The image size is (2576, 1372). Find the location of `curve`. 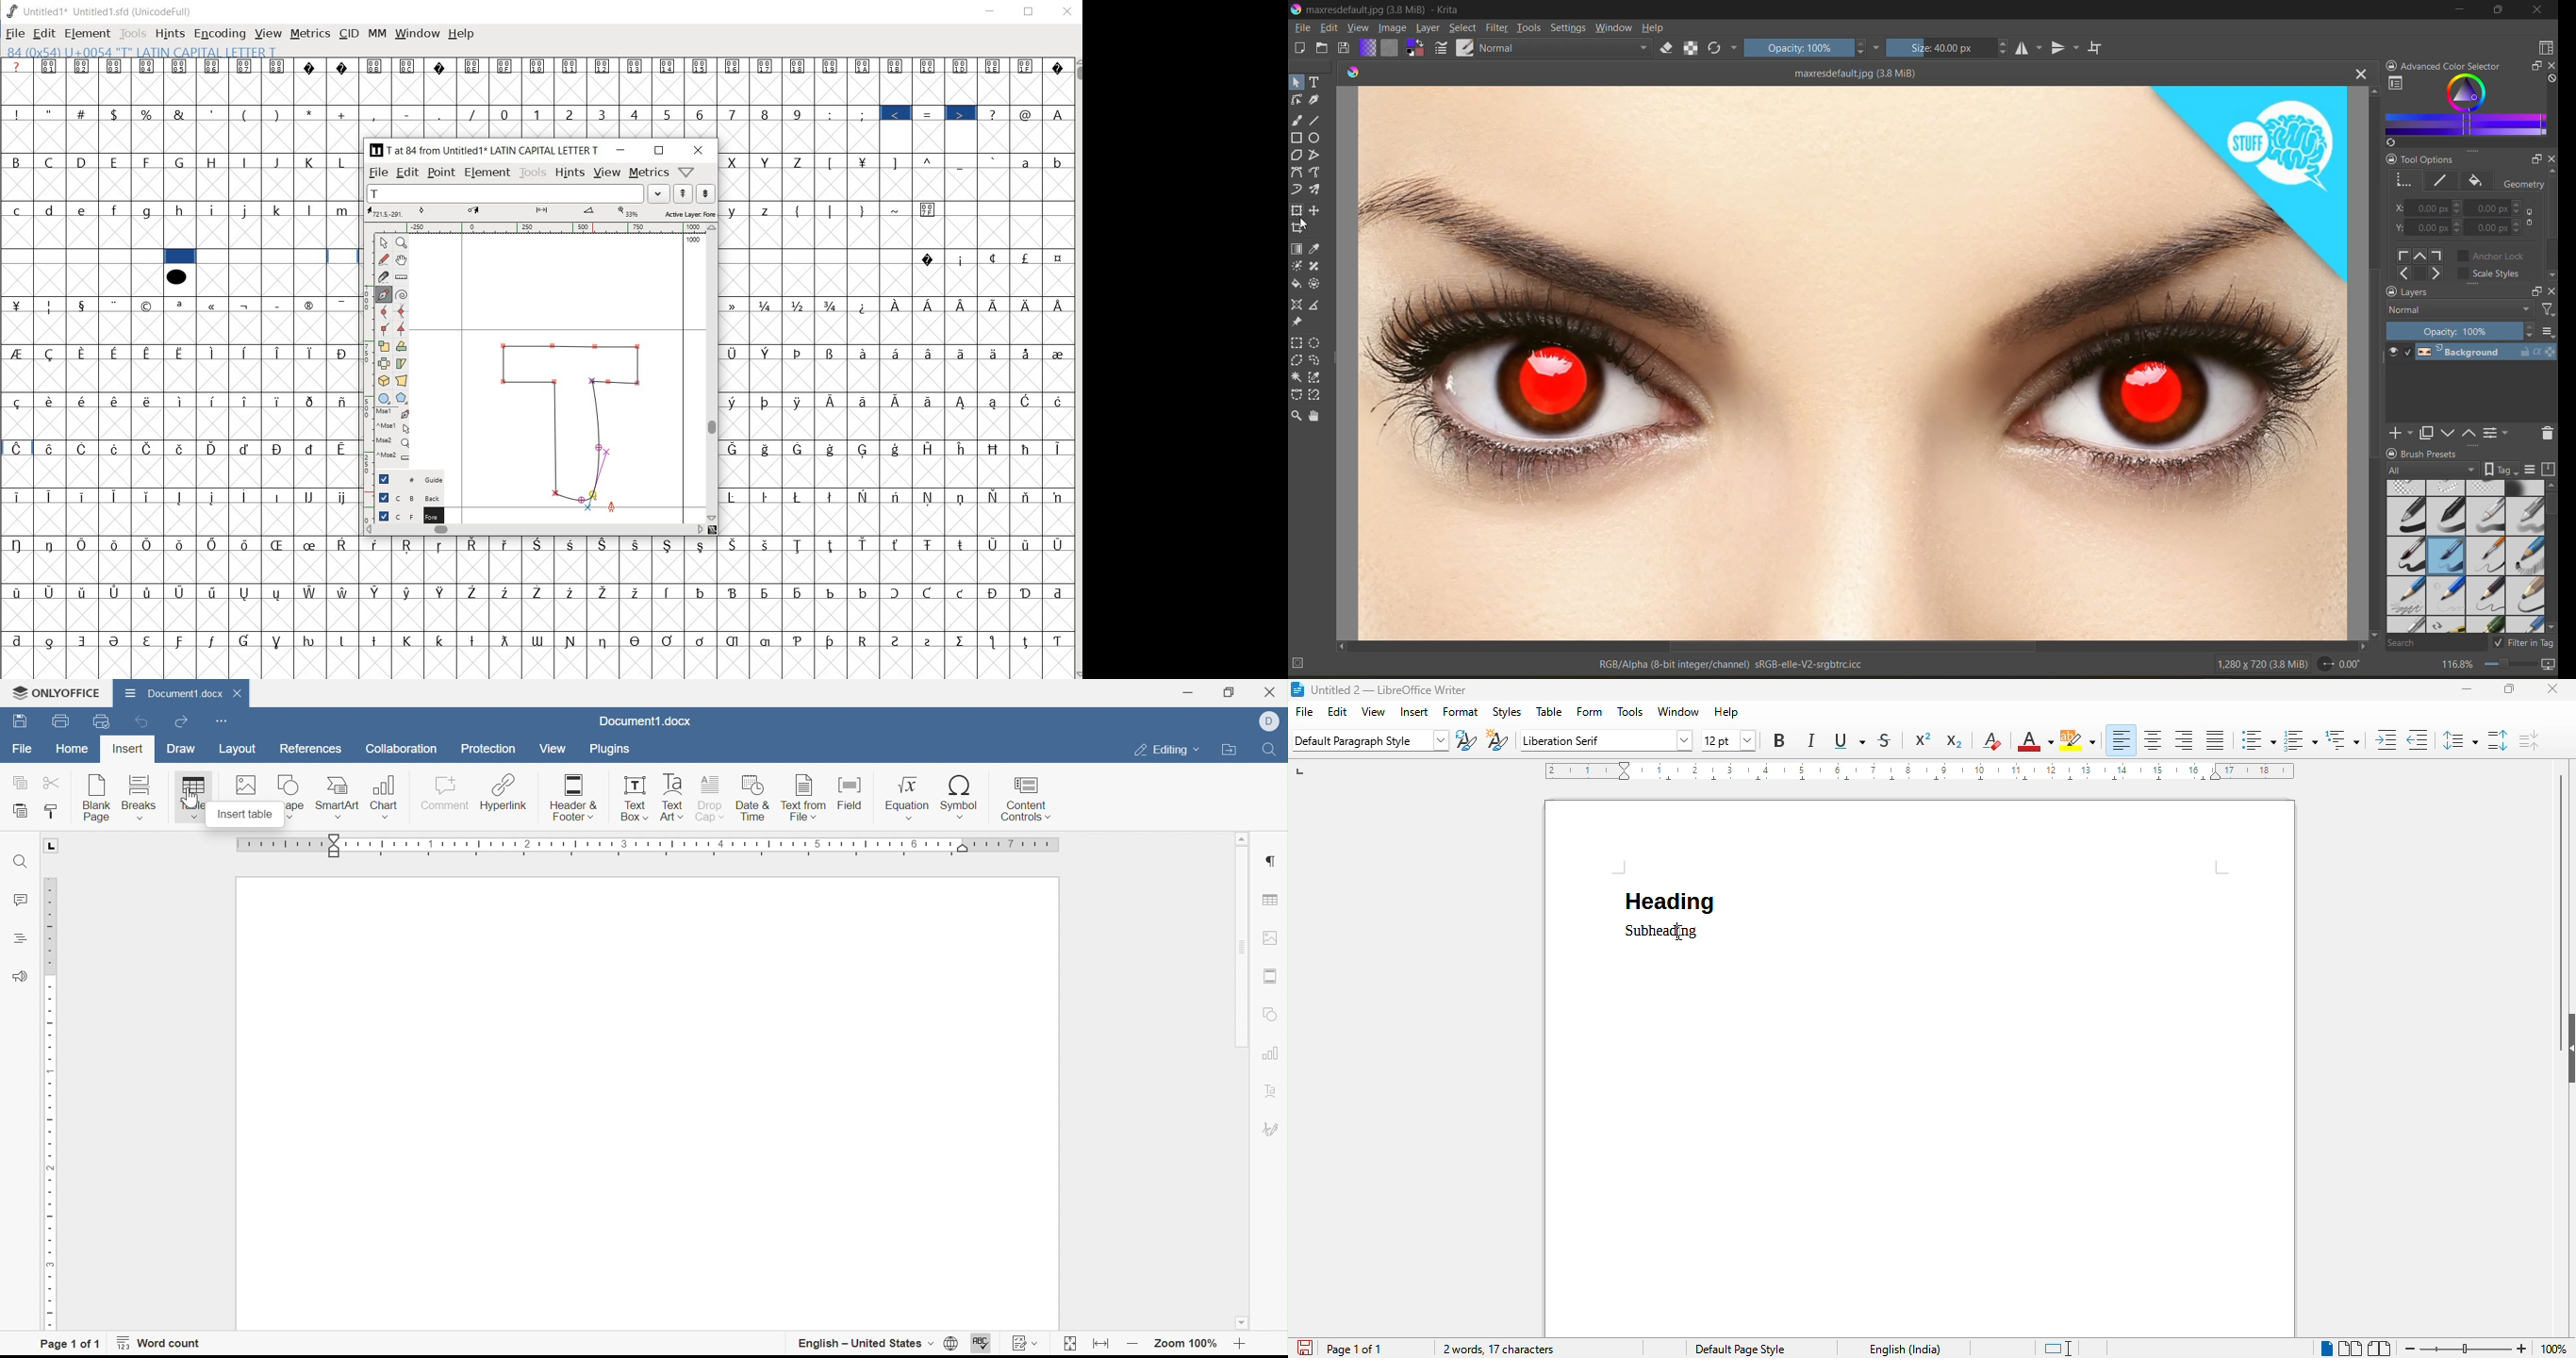

curve is located at coordinates (383, 312).